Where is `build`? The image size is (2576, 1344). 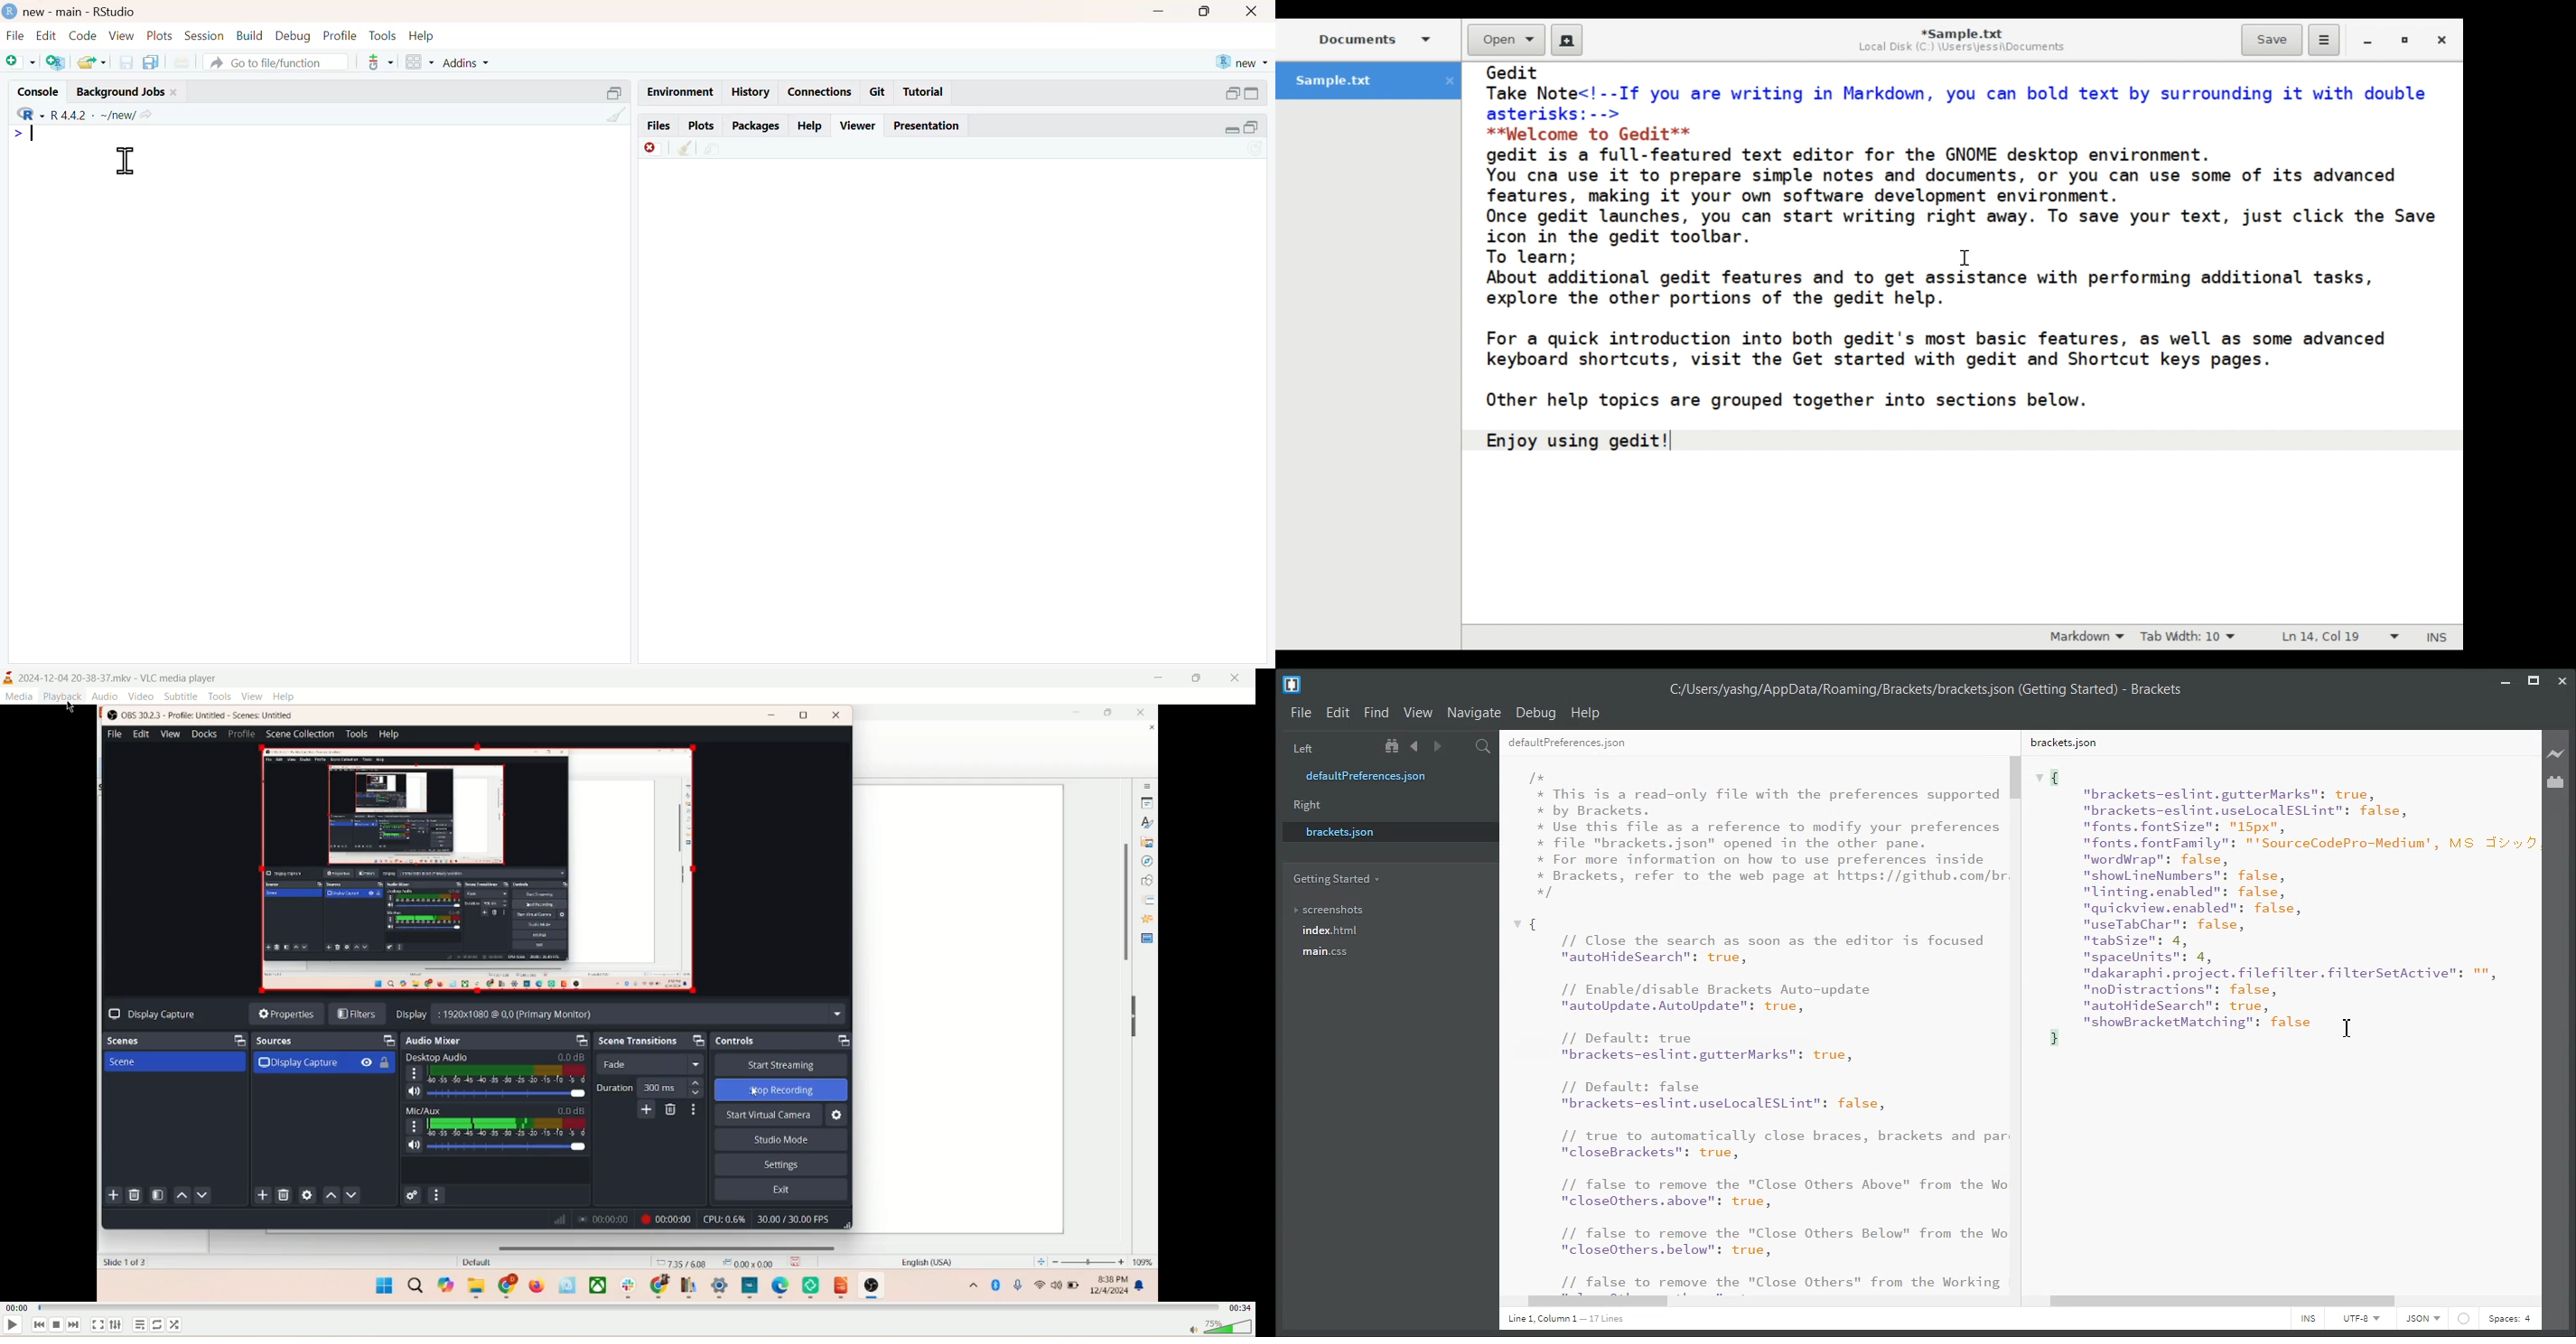
build is located at coordinates (250, 35).